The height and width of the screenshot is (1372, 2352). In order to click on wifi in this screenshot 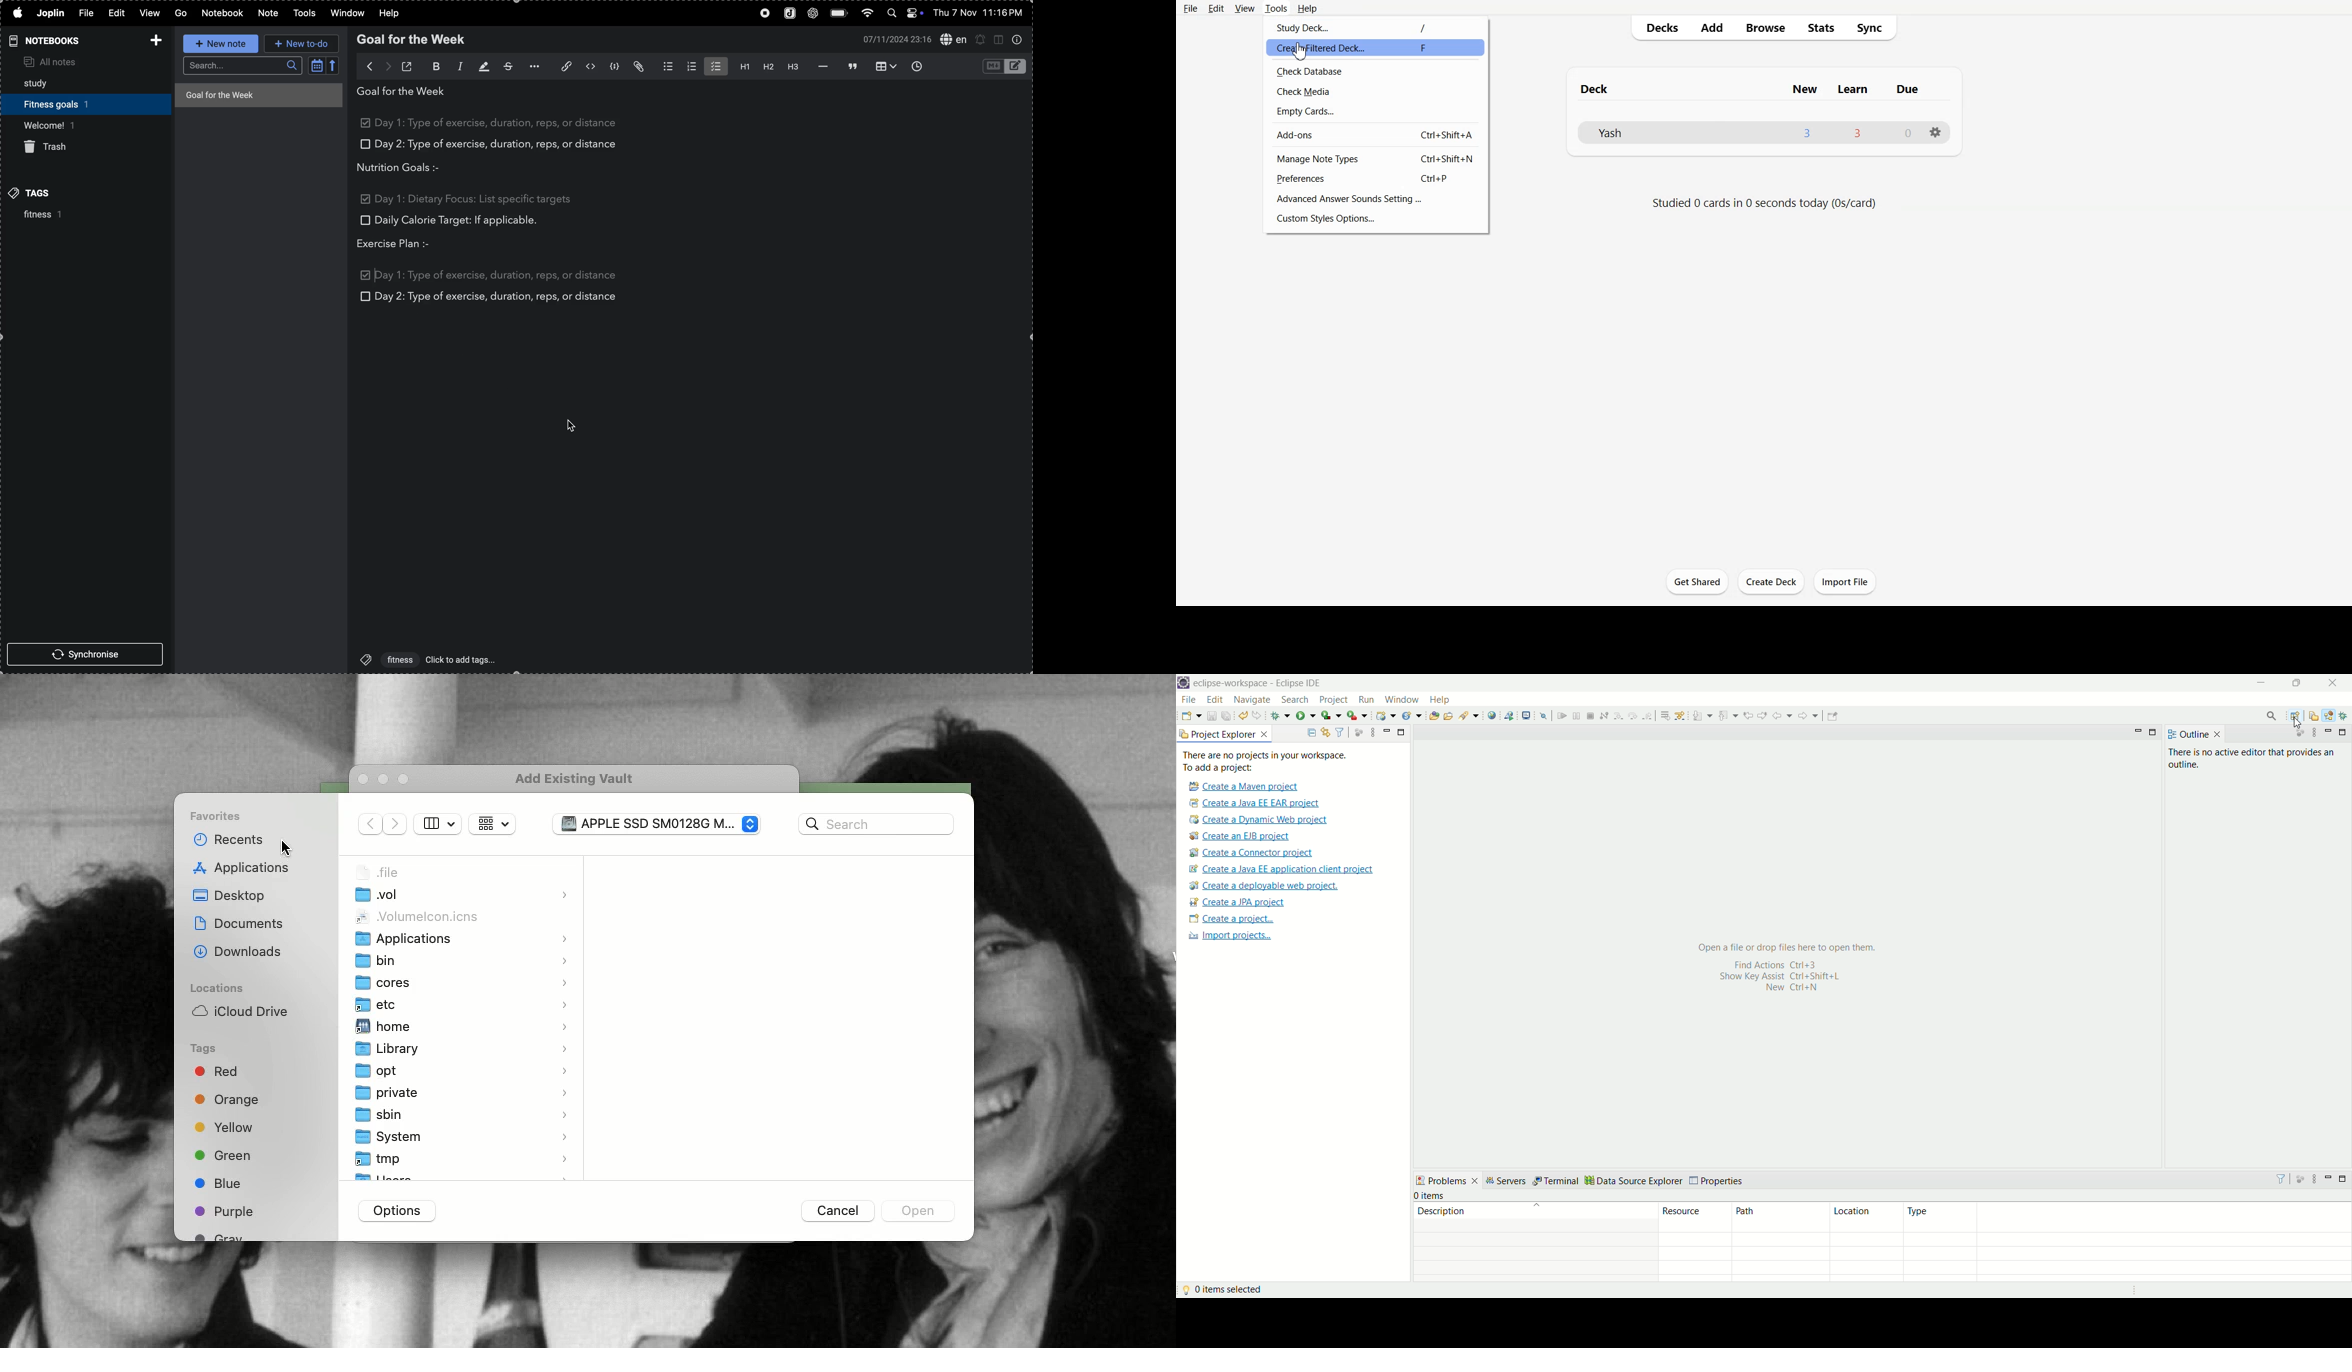, I will do `click(868, 13)`.